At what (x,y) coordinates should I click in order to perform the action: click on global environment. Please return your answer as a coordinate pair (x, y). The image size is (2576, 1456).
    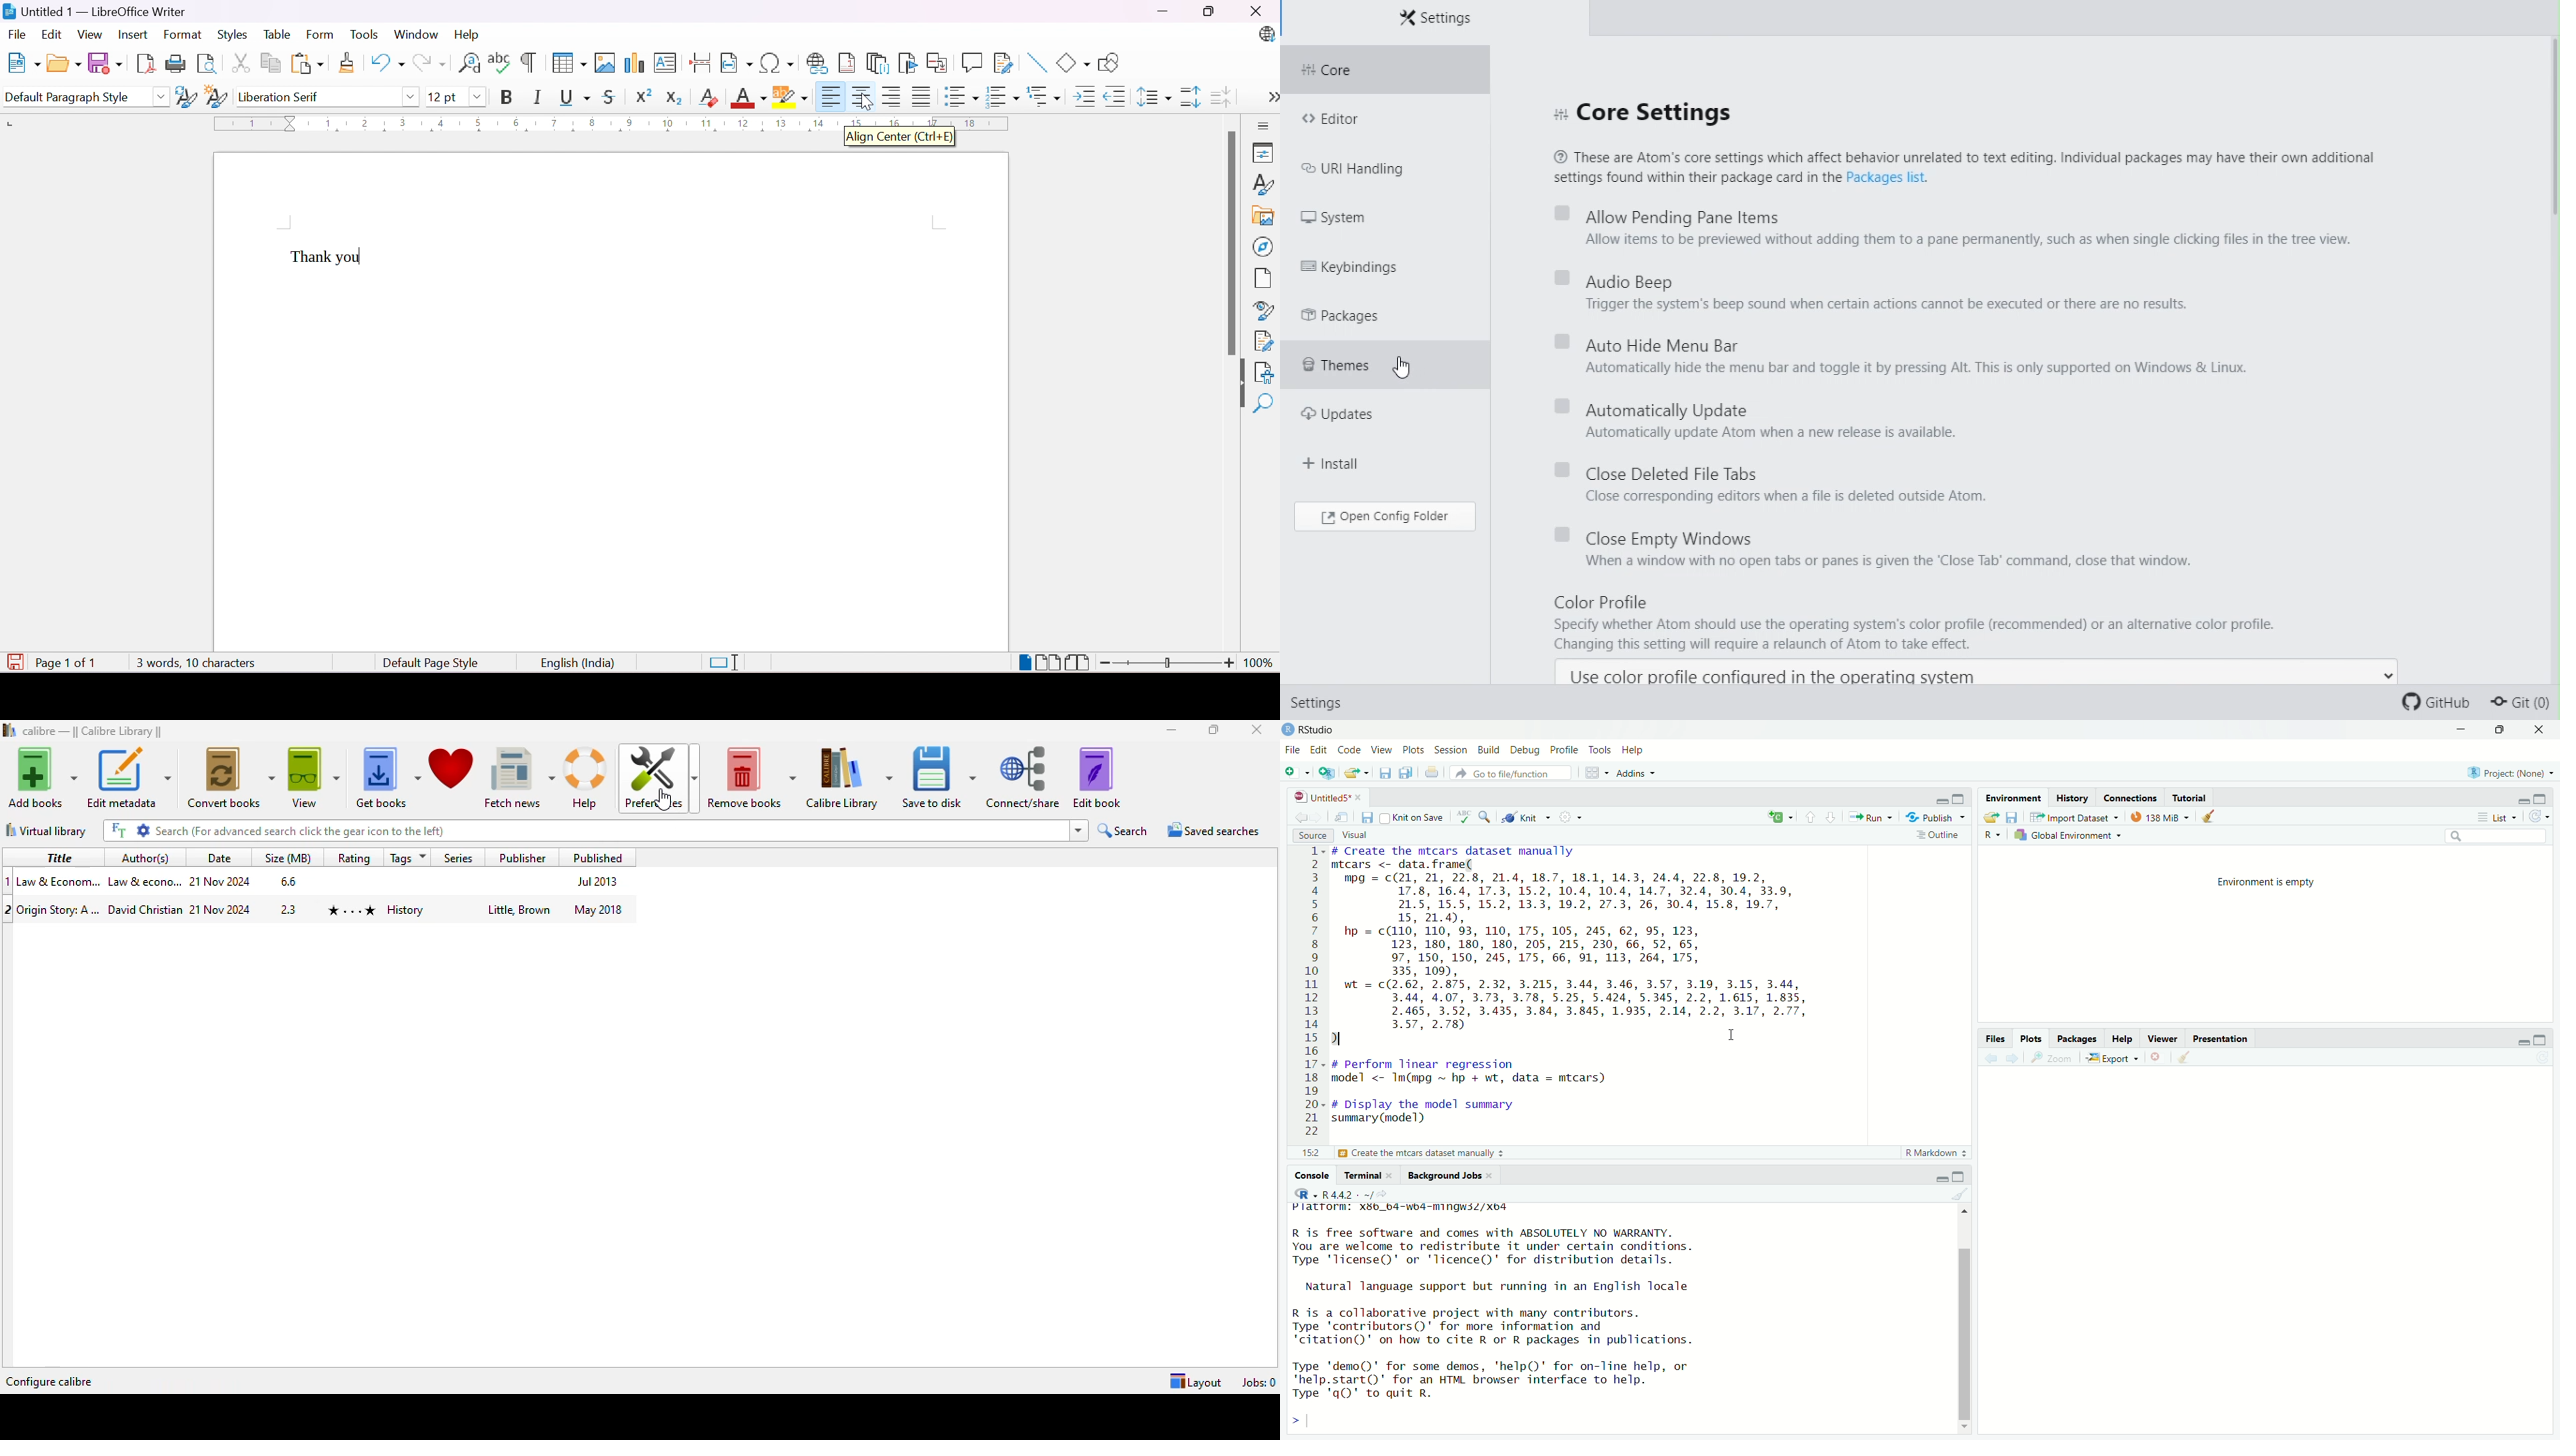
    Looking at the image, I should click on (2067, 835).